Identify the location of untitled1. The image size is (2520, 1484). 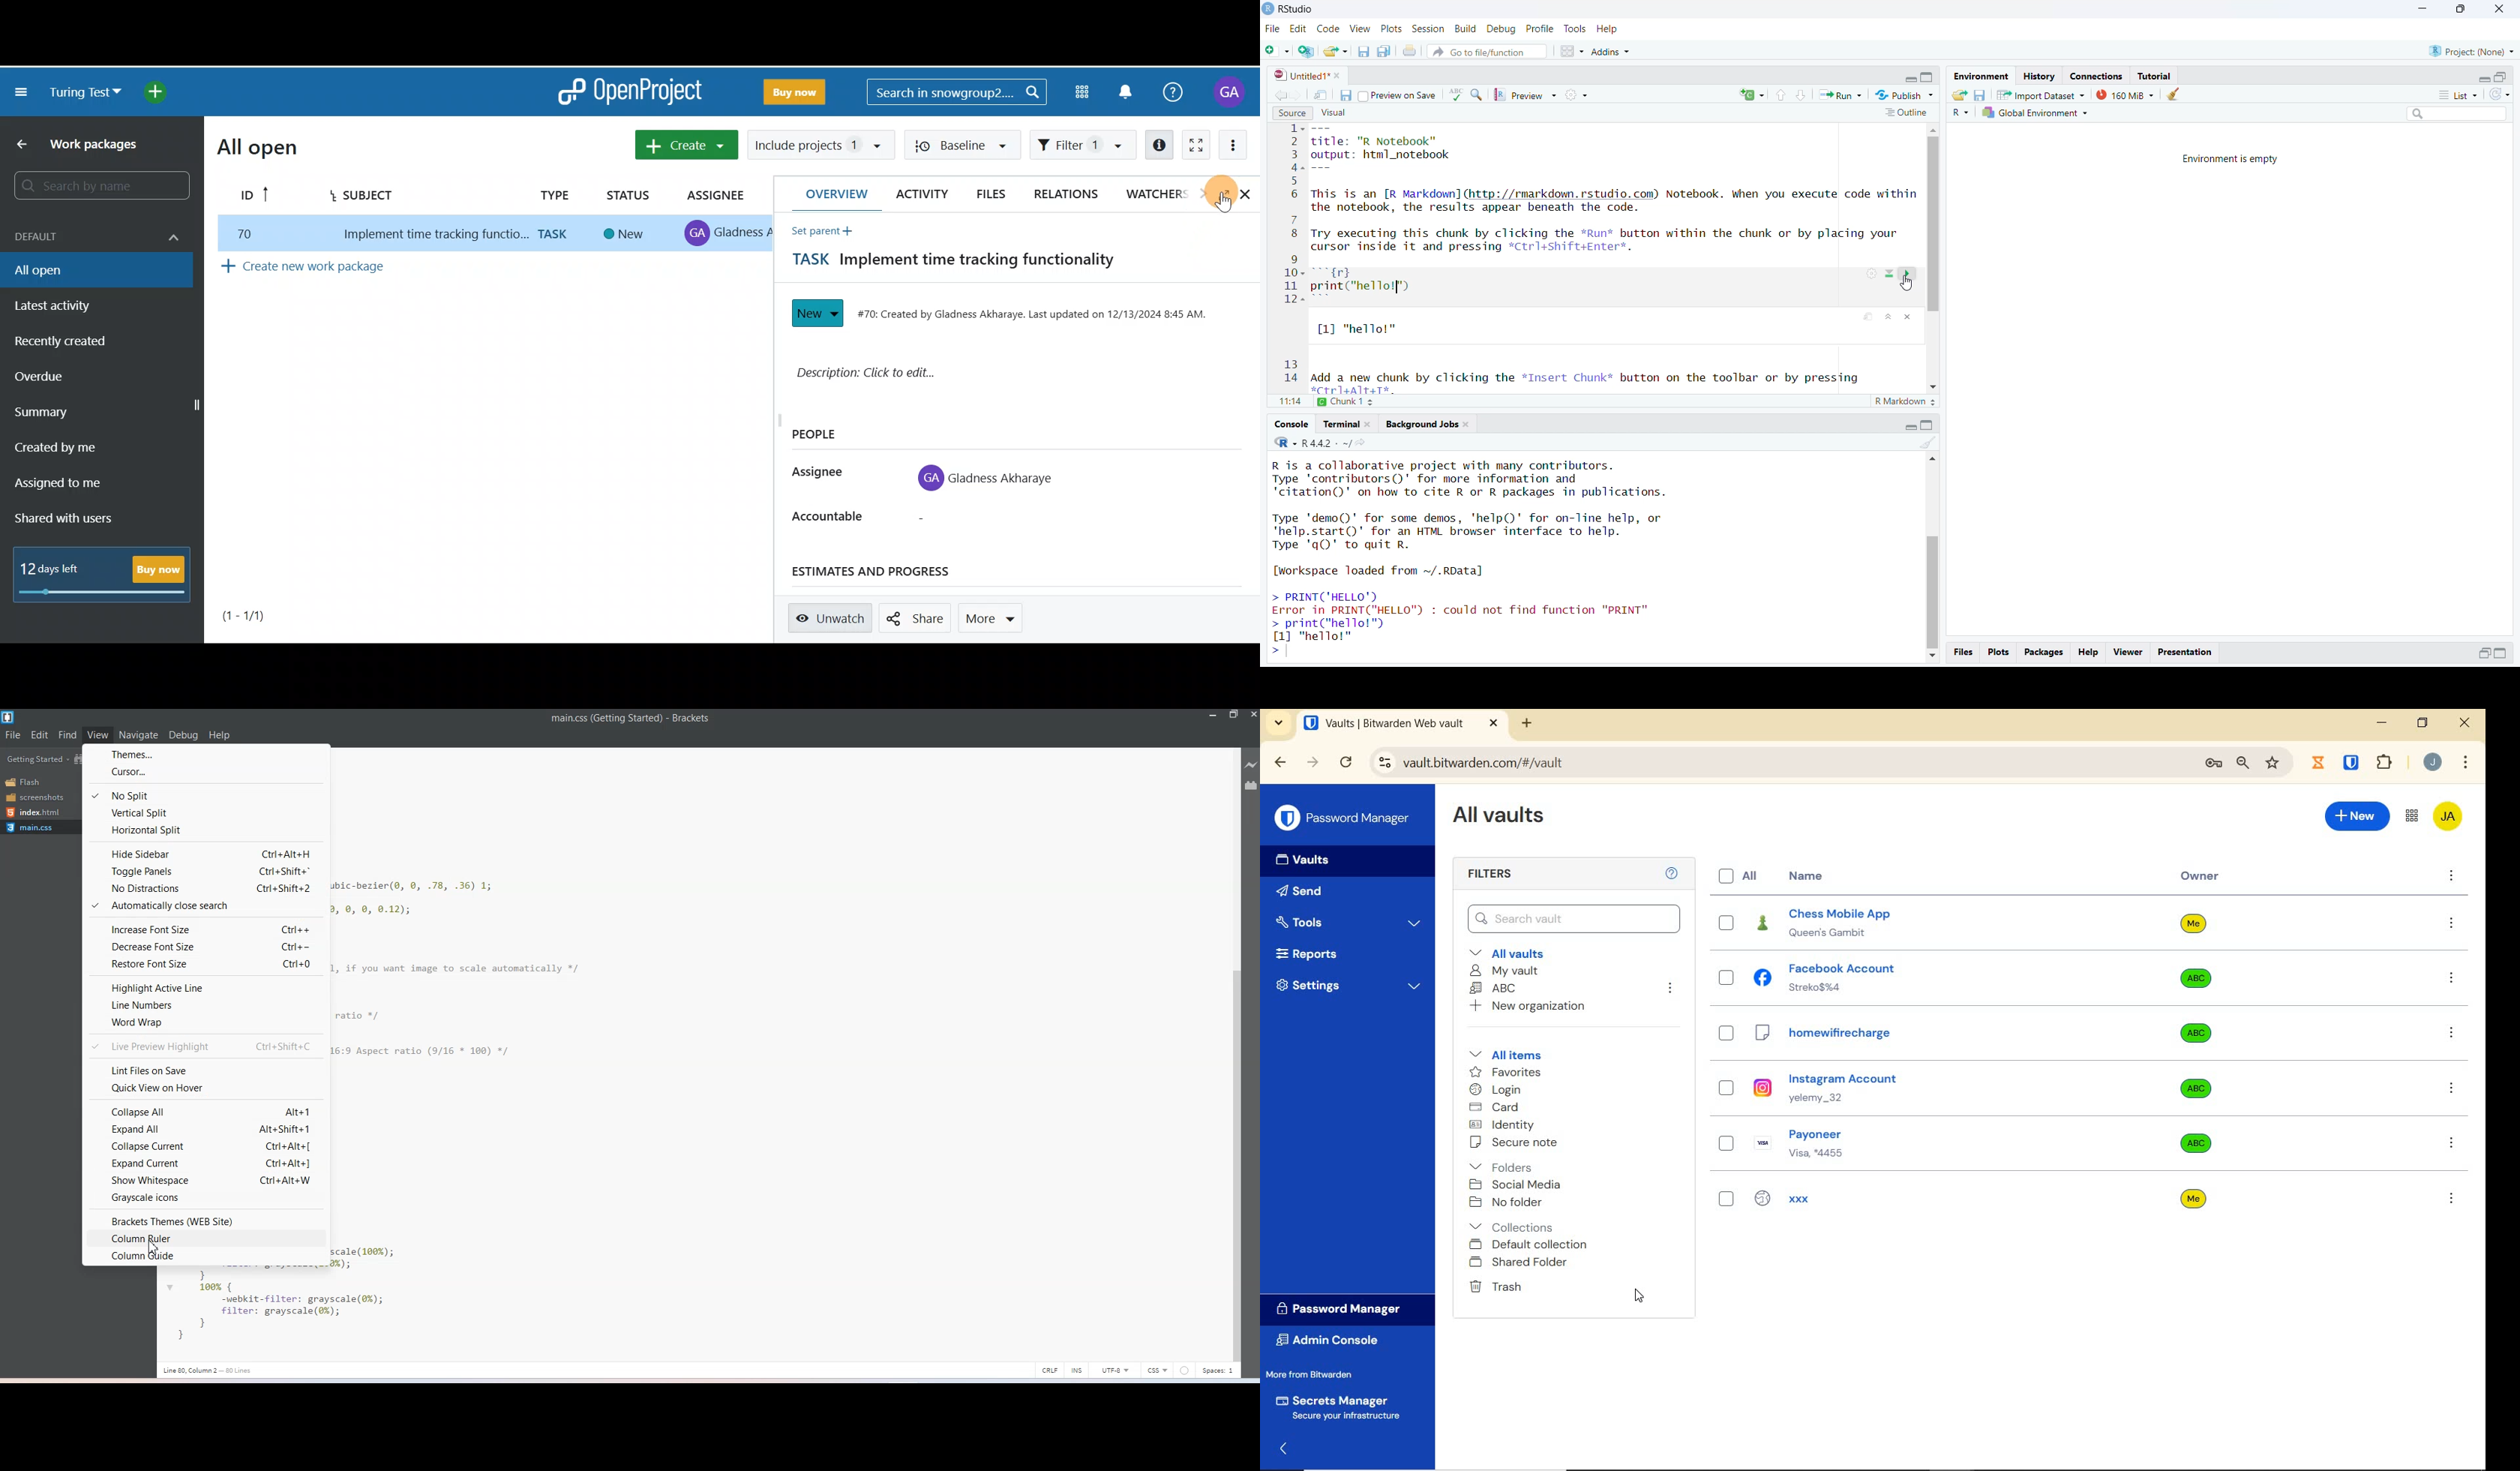
(1308, 75).